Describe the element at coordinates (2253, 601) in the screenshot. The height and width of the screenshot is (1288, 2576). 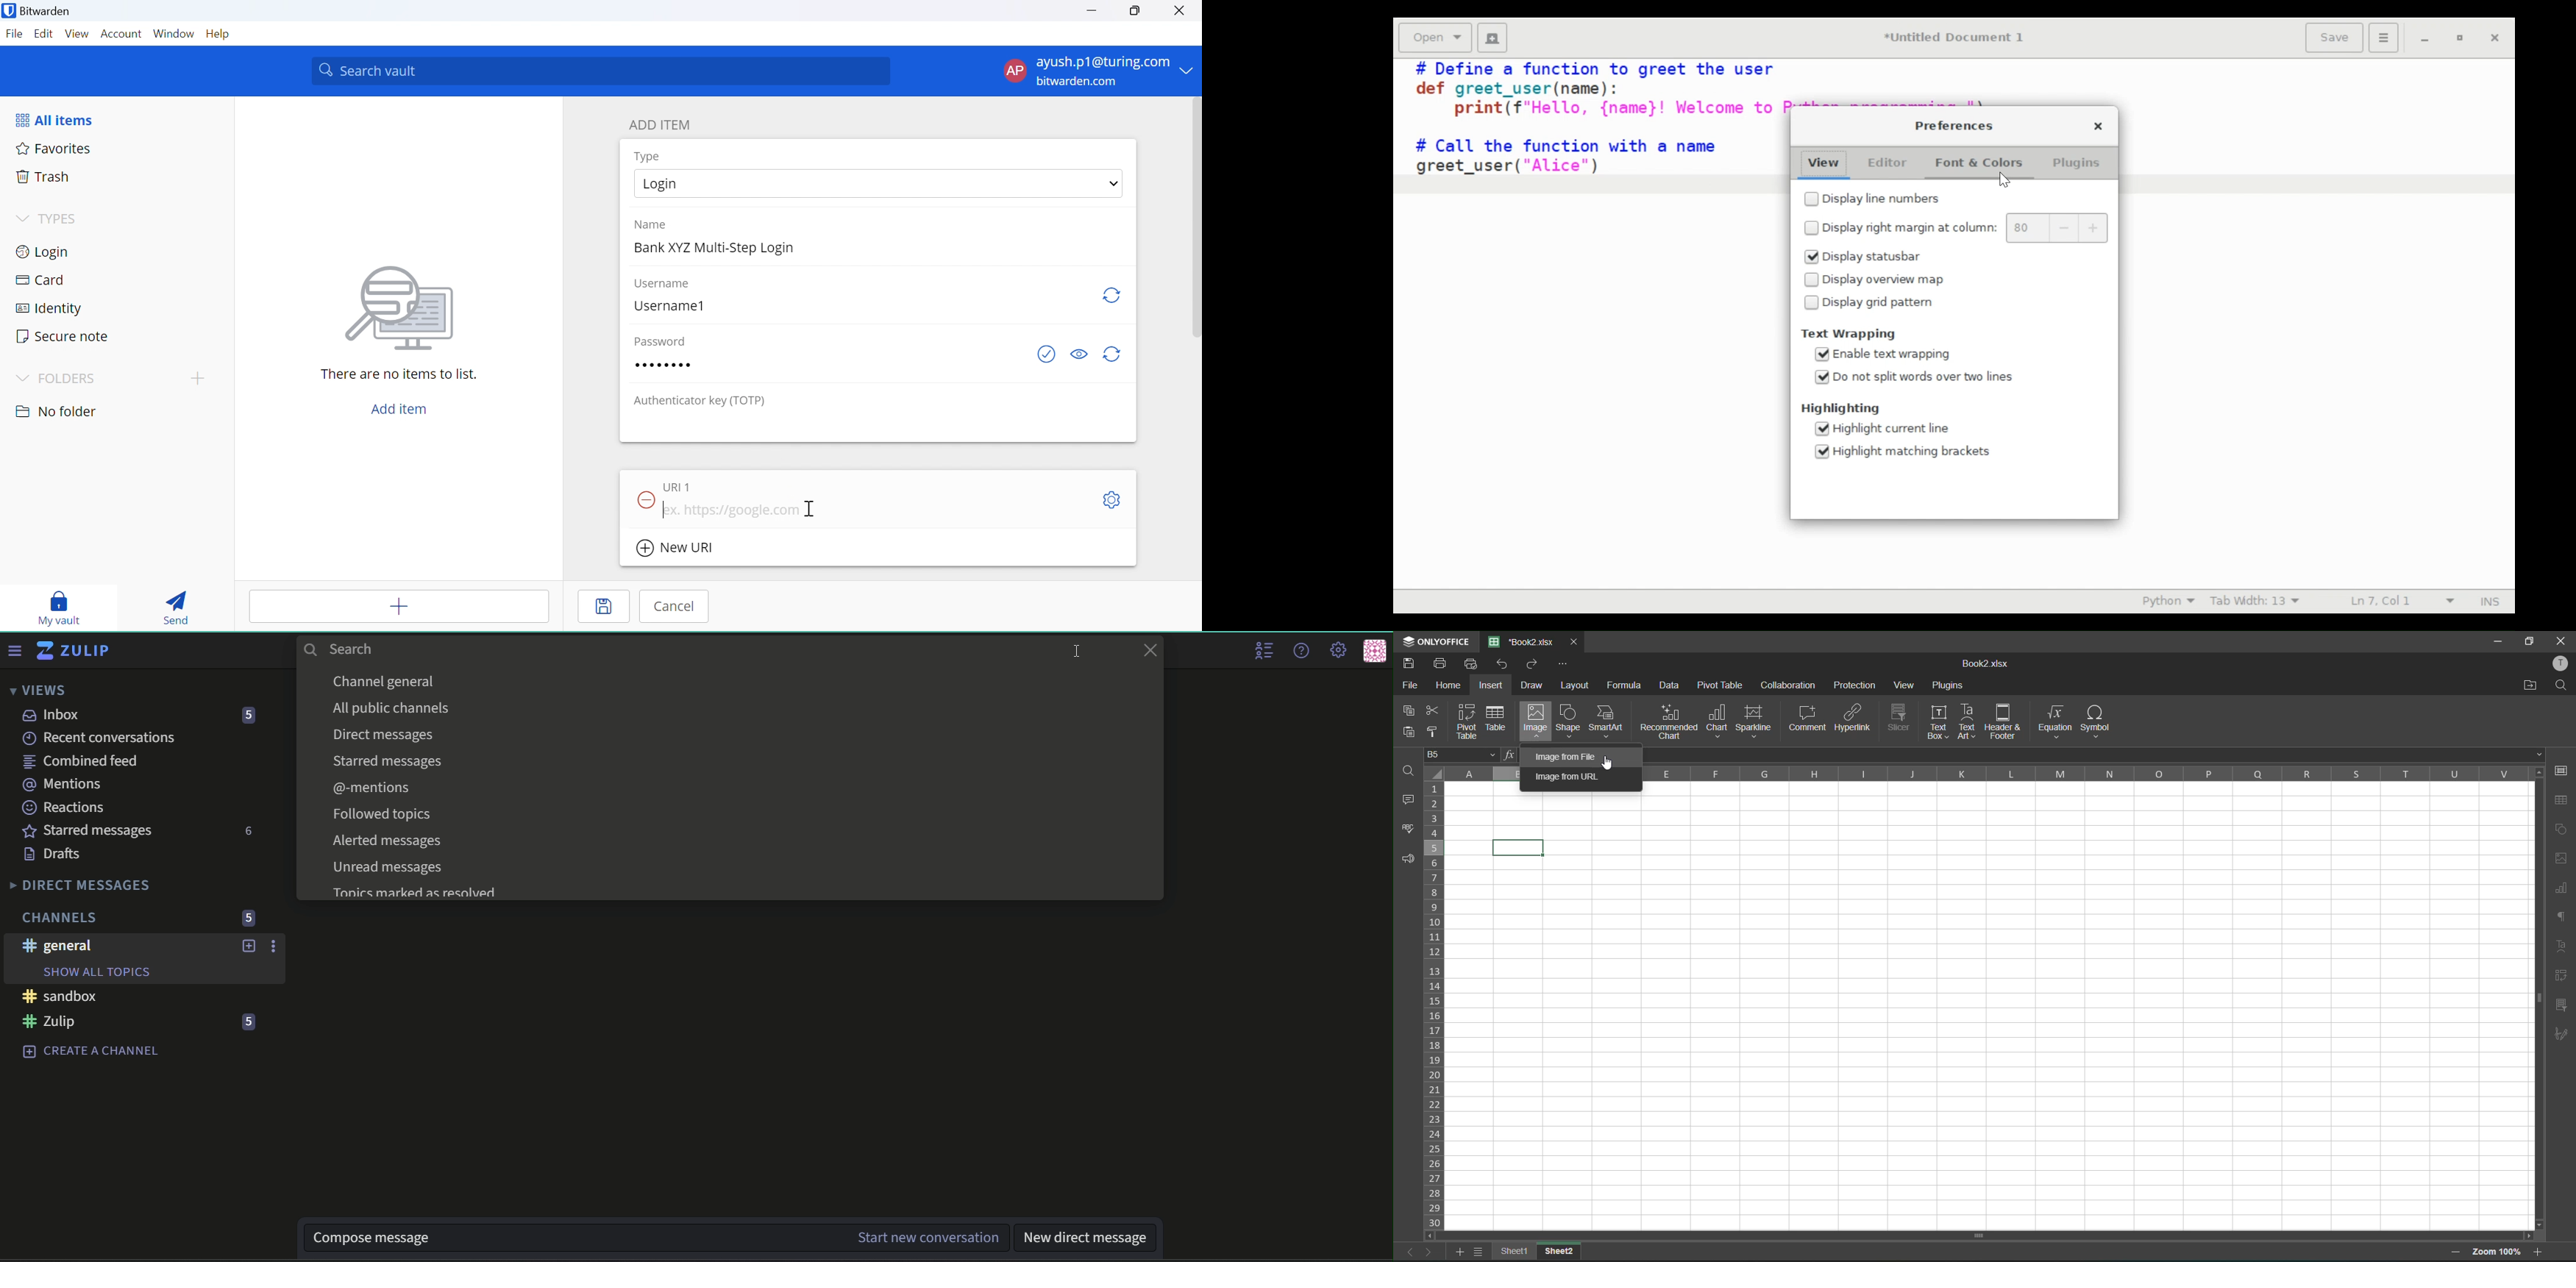
I see `Tab Width` at that location.